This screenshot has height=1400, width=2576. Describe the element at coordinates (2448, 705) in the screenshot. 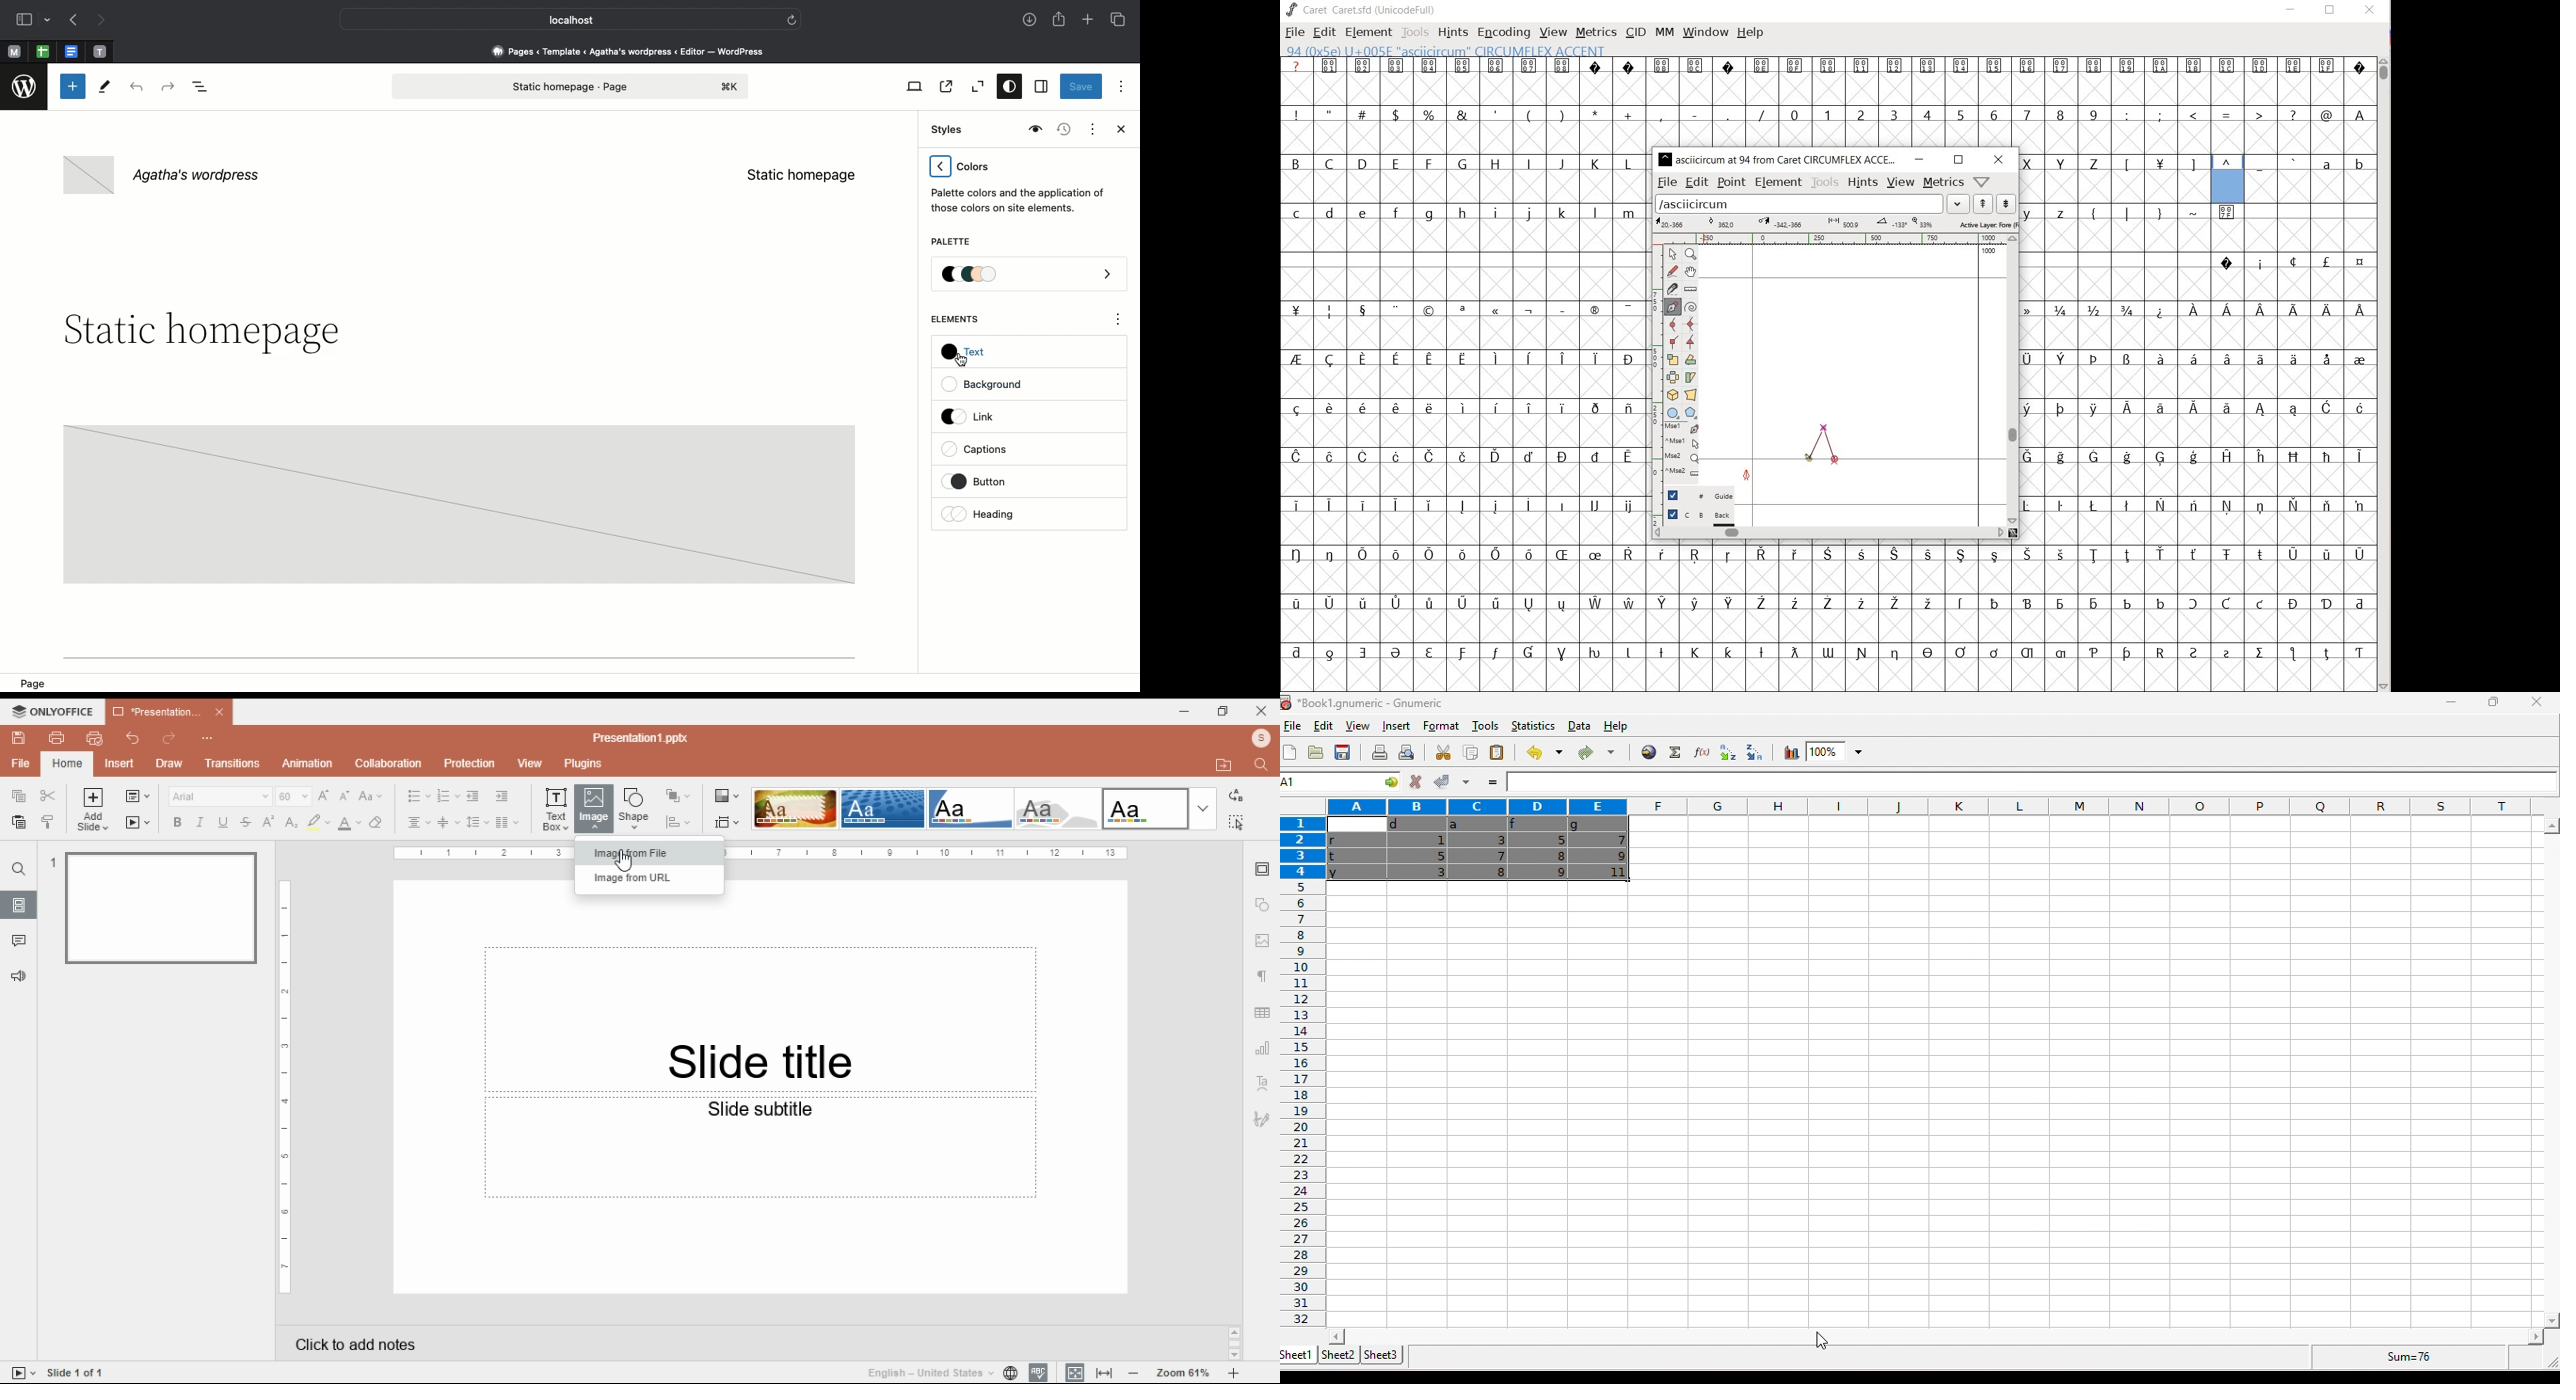

I see `minimize` at that location.